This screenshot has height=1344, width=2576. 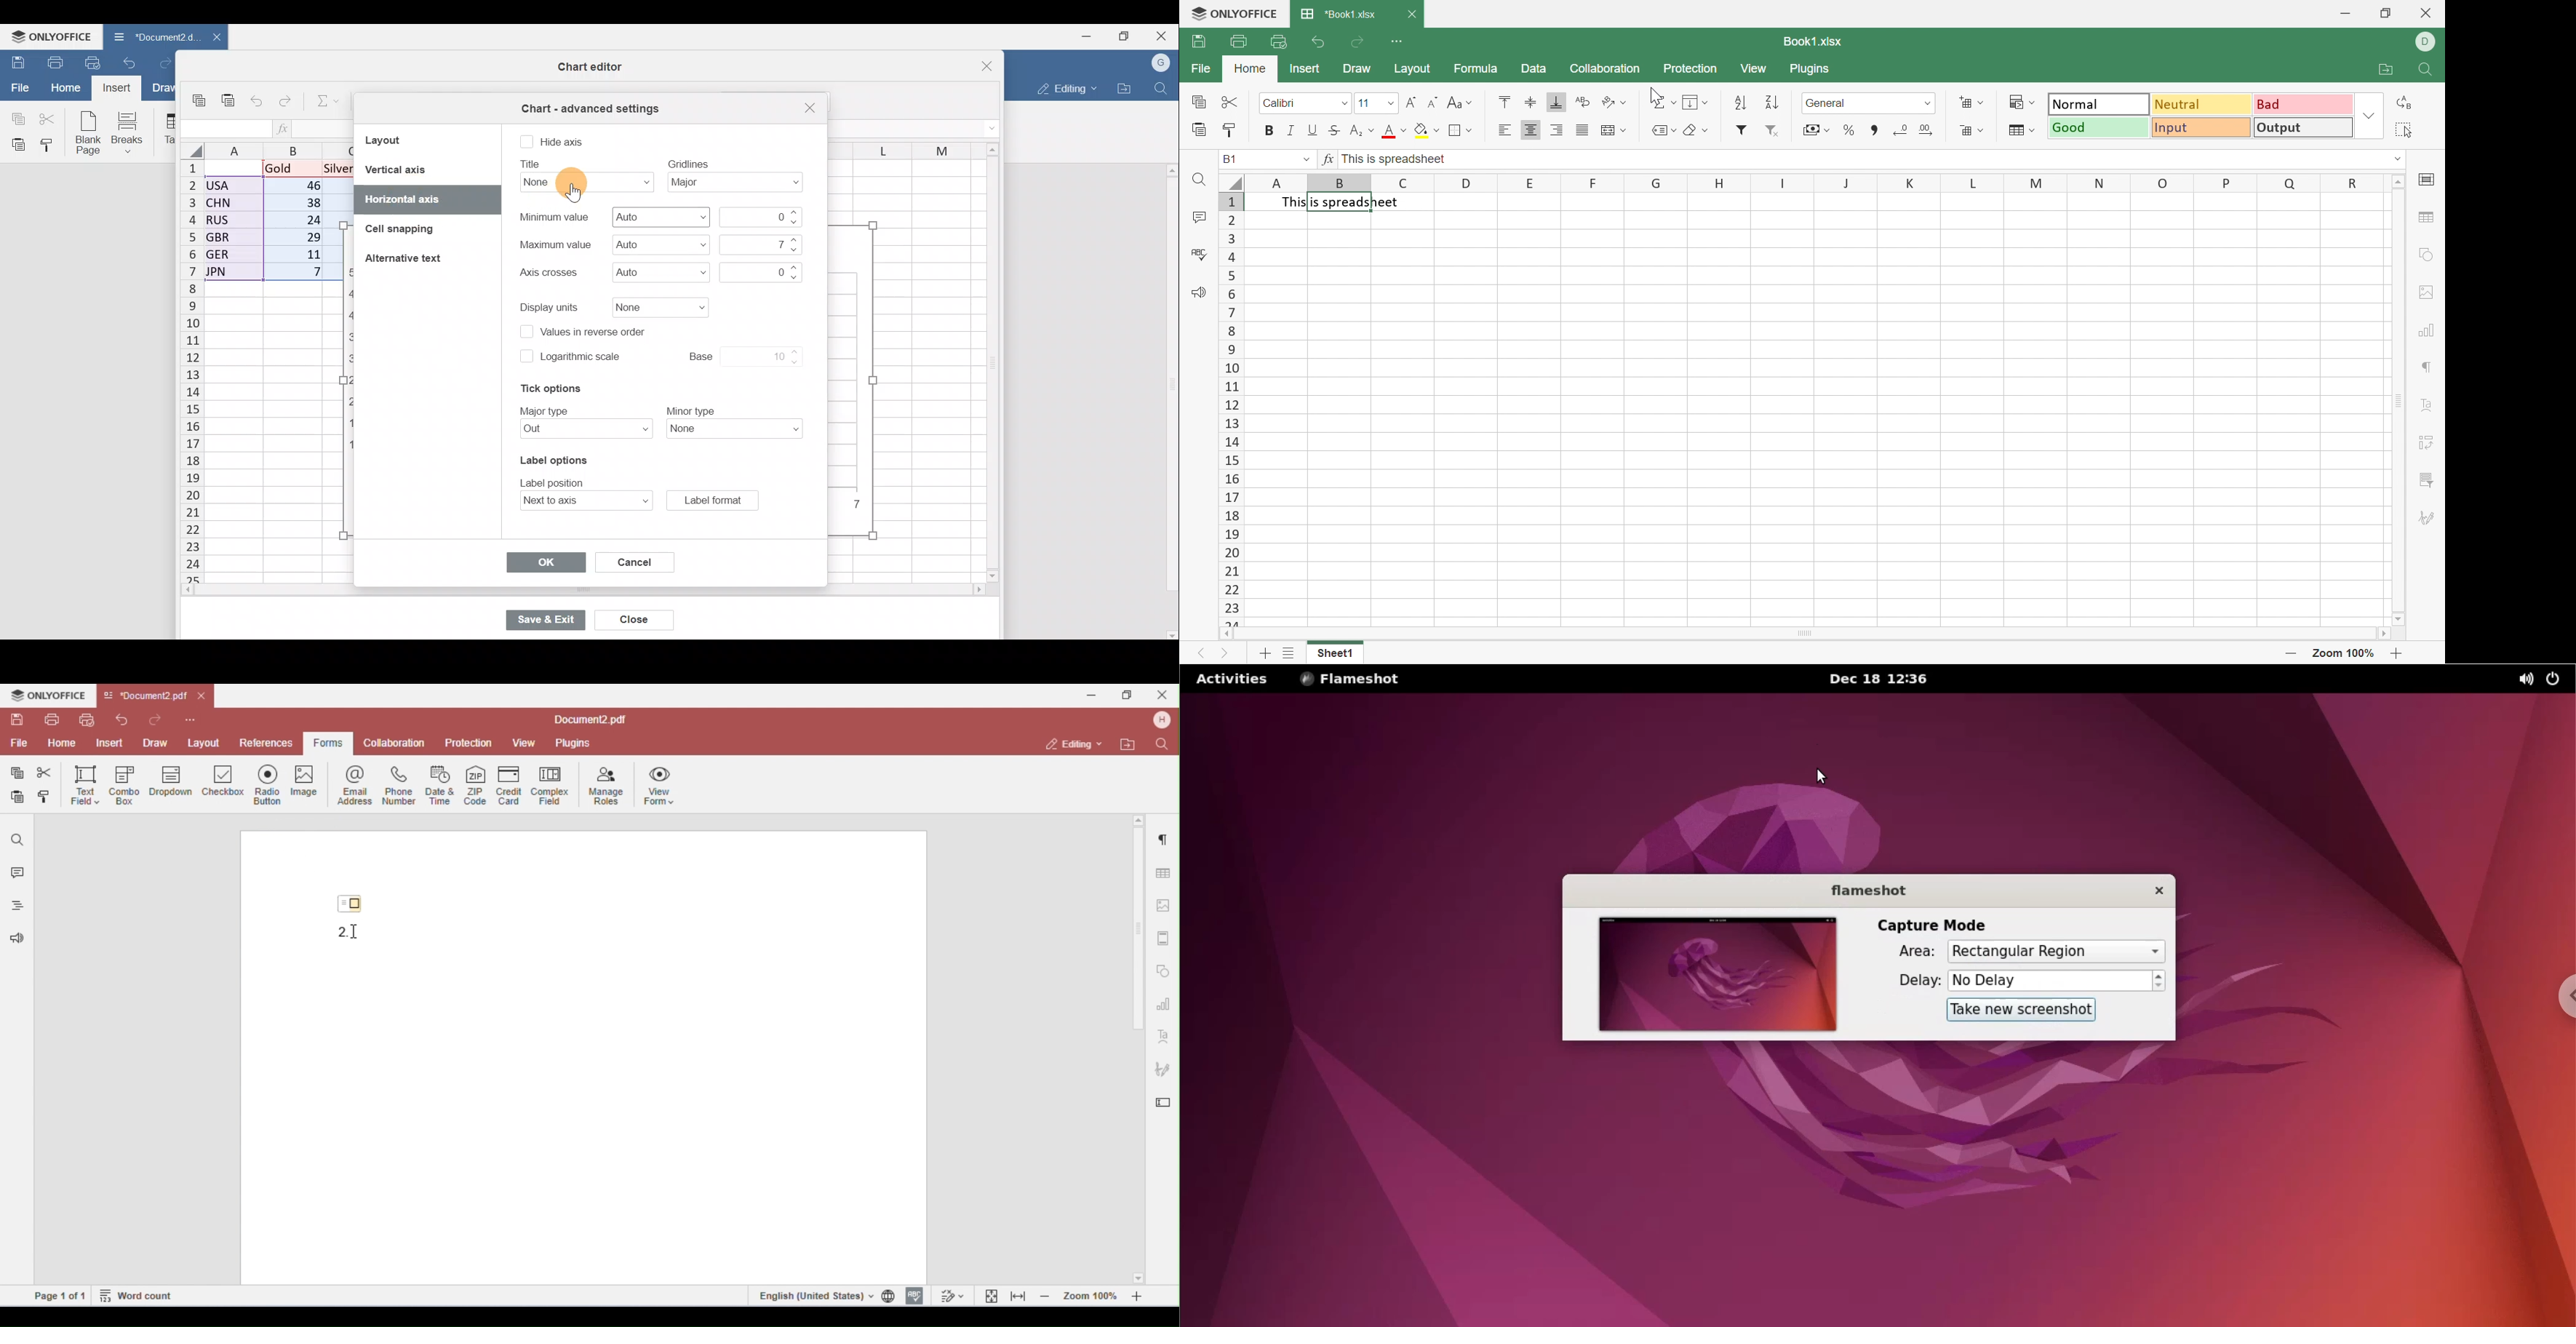 I want to click on Scroll Right, so click(x=2385, y=633).